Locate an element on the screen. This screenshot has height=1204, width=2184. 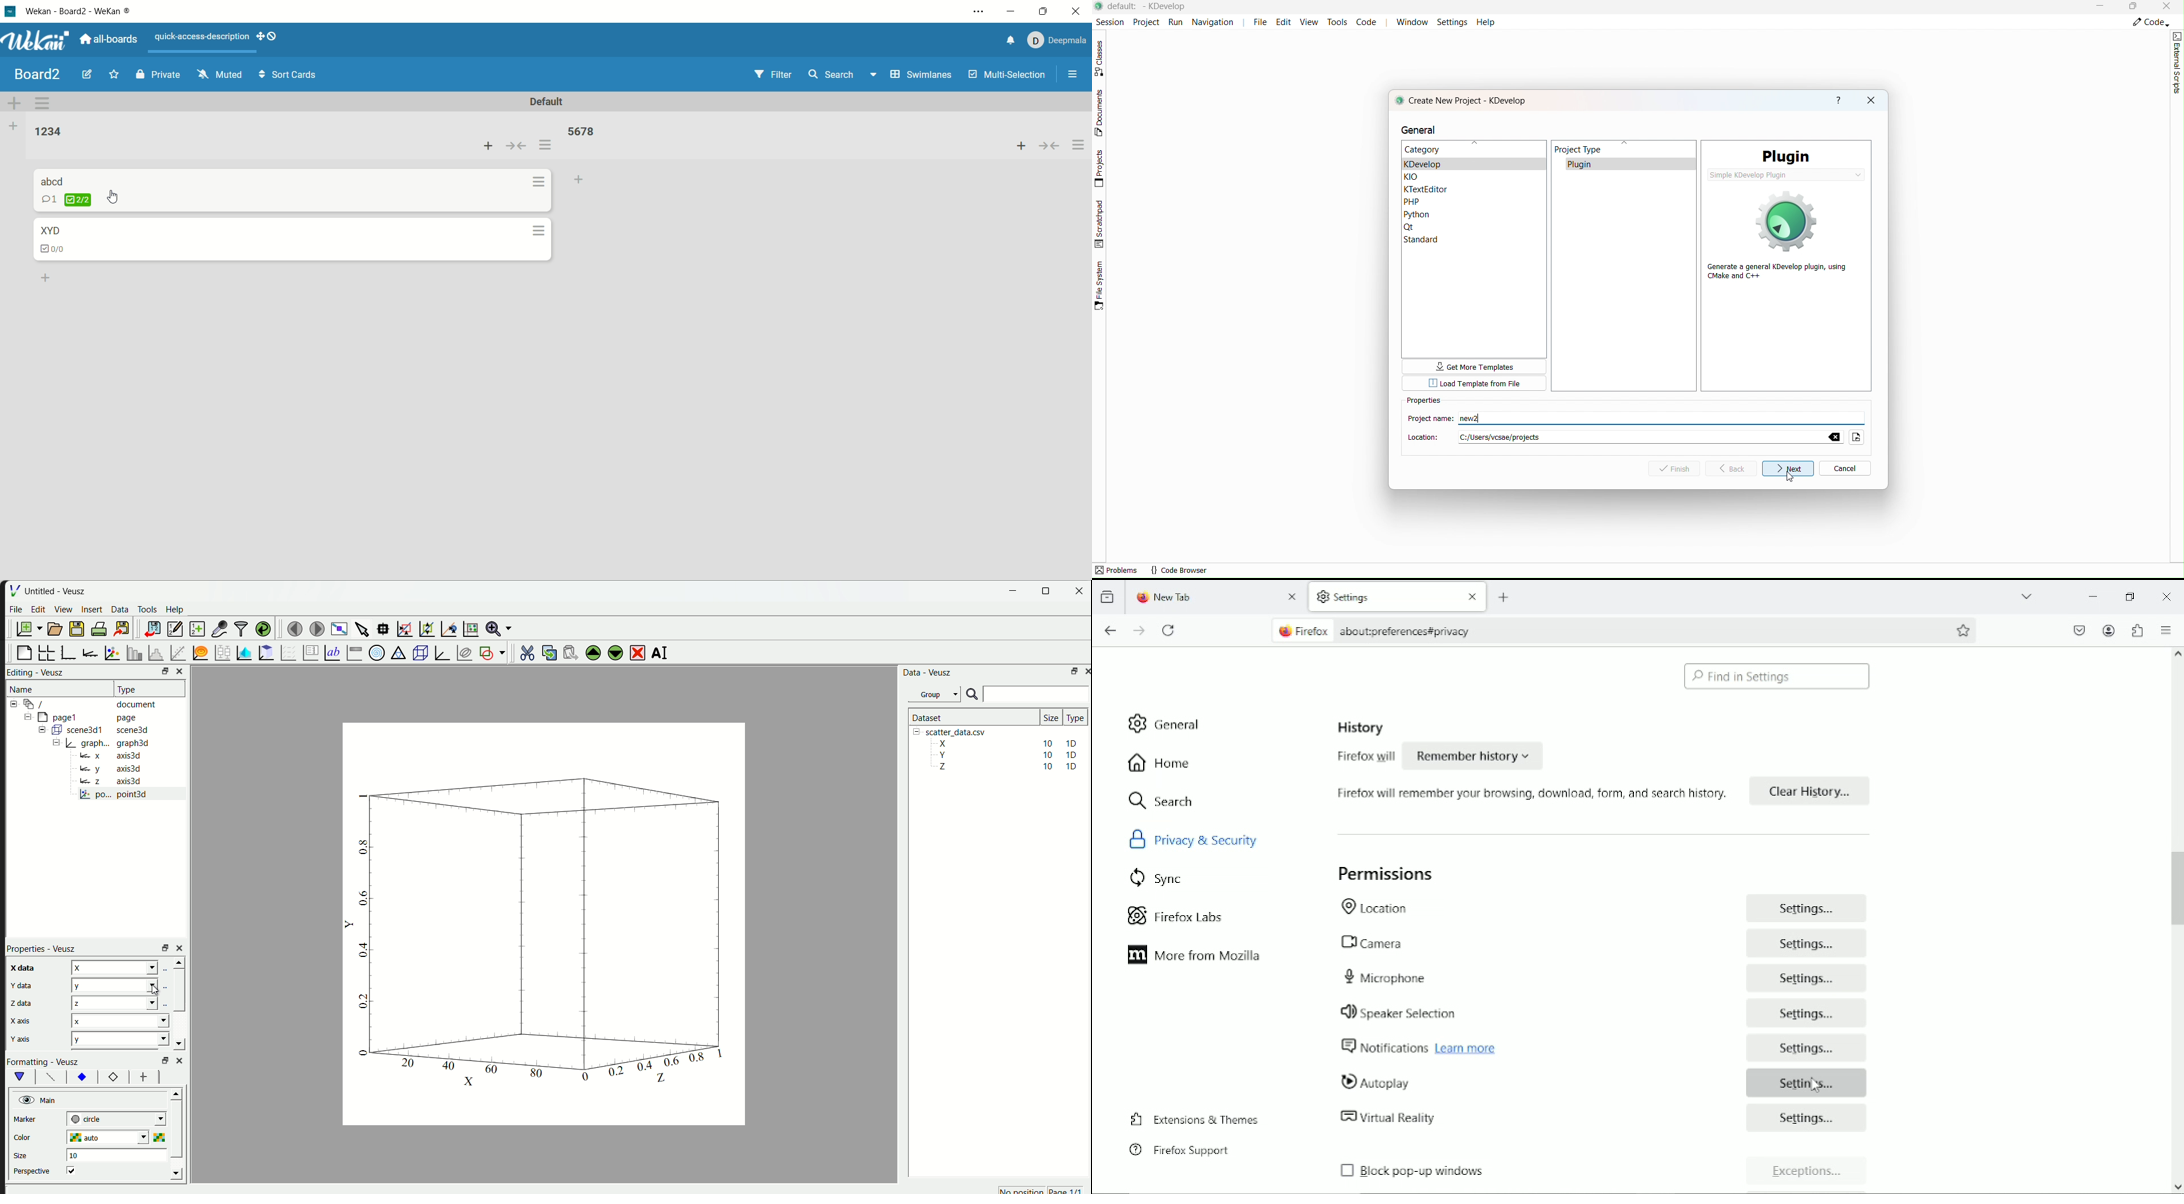
Navigation is located at coordinates (1216, 22).